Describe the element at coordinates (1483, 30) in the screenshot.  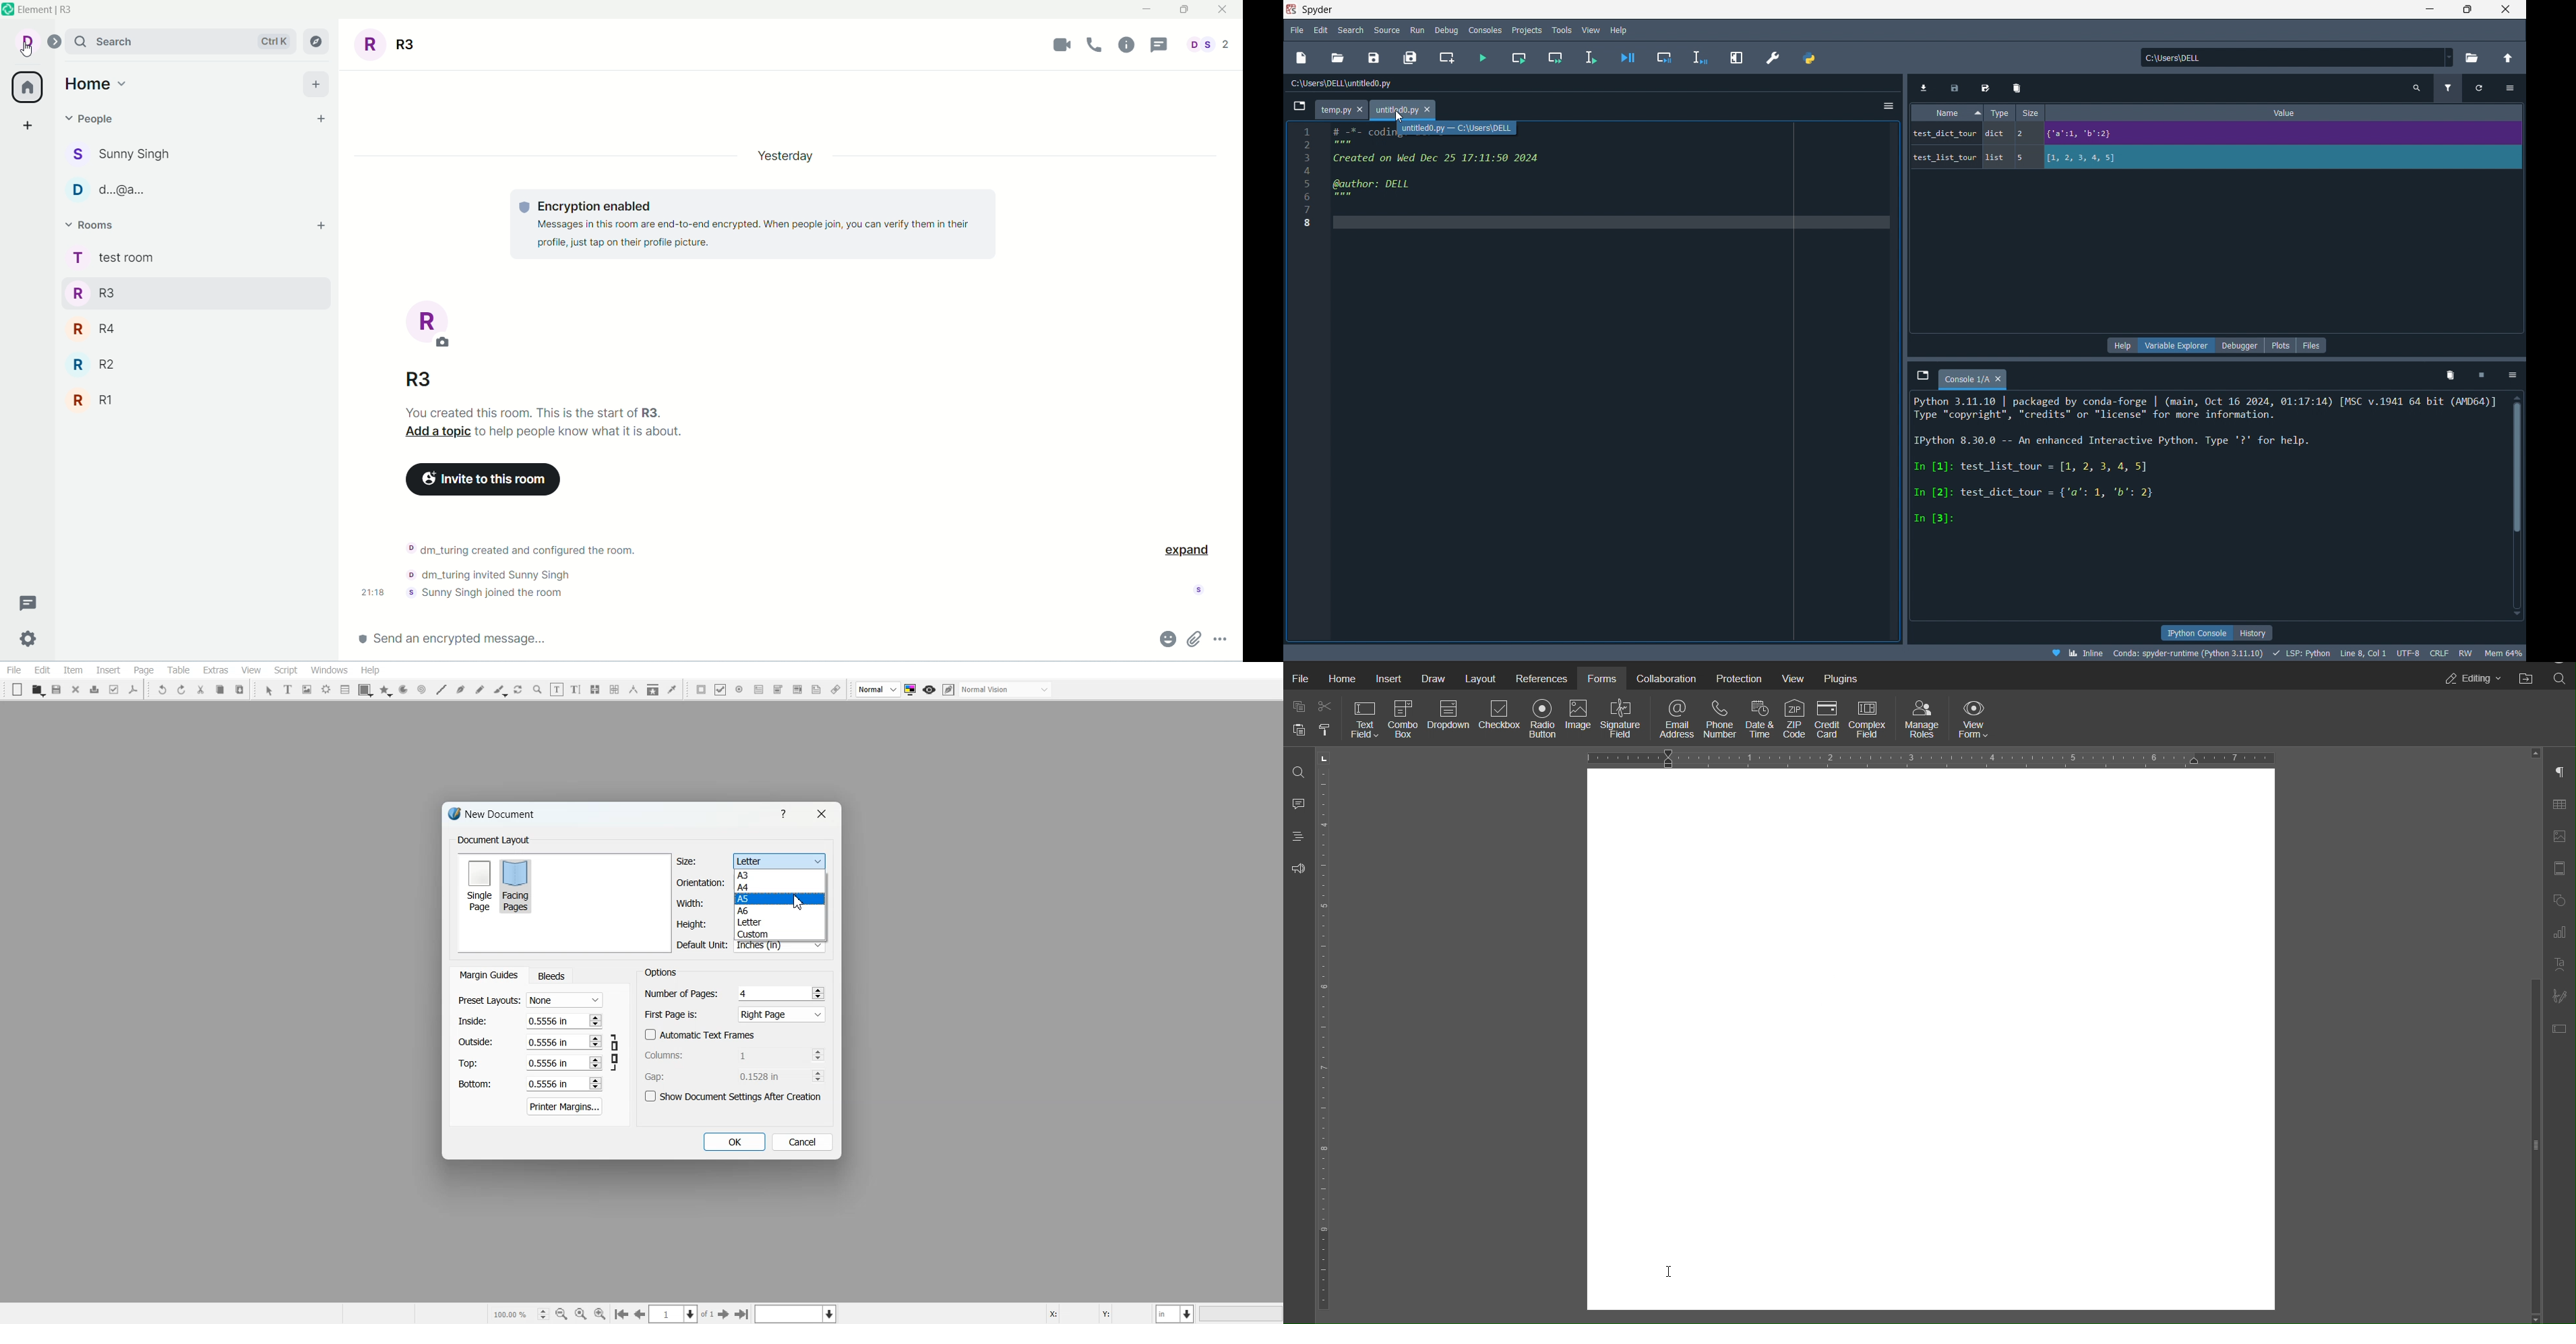
I see `consoles` at that location.